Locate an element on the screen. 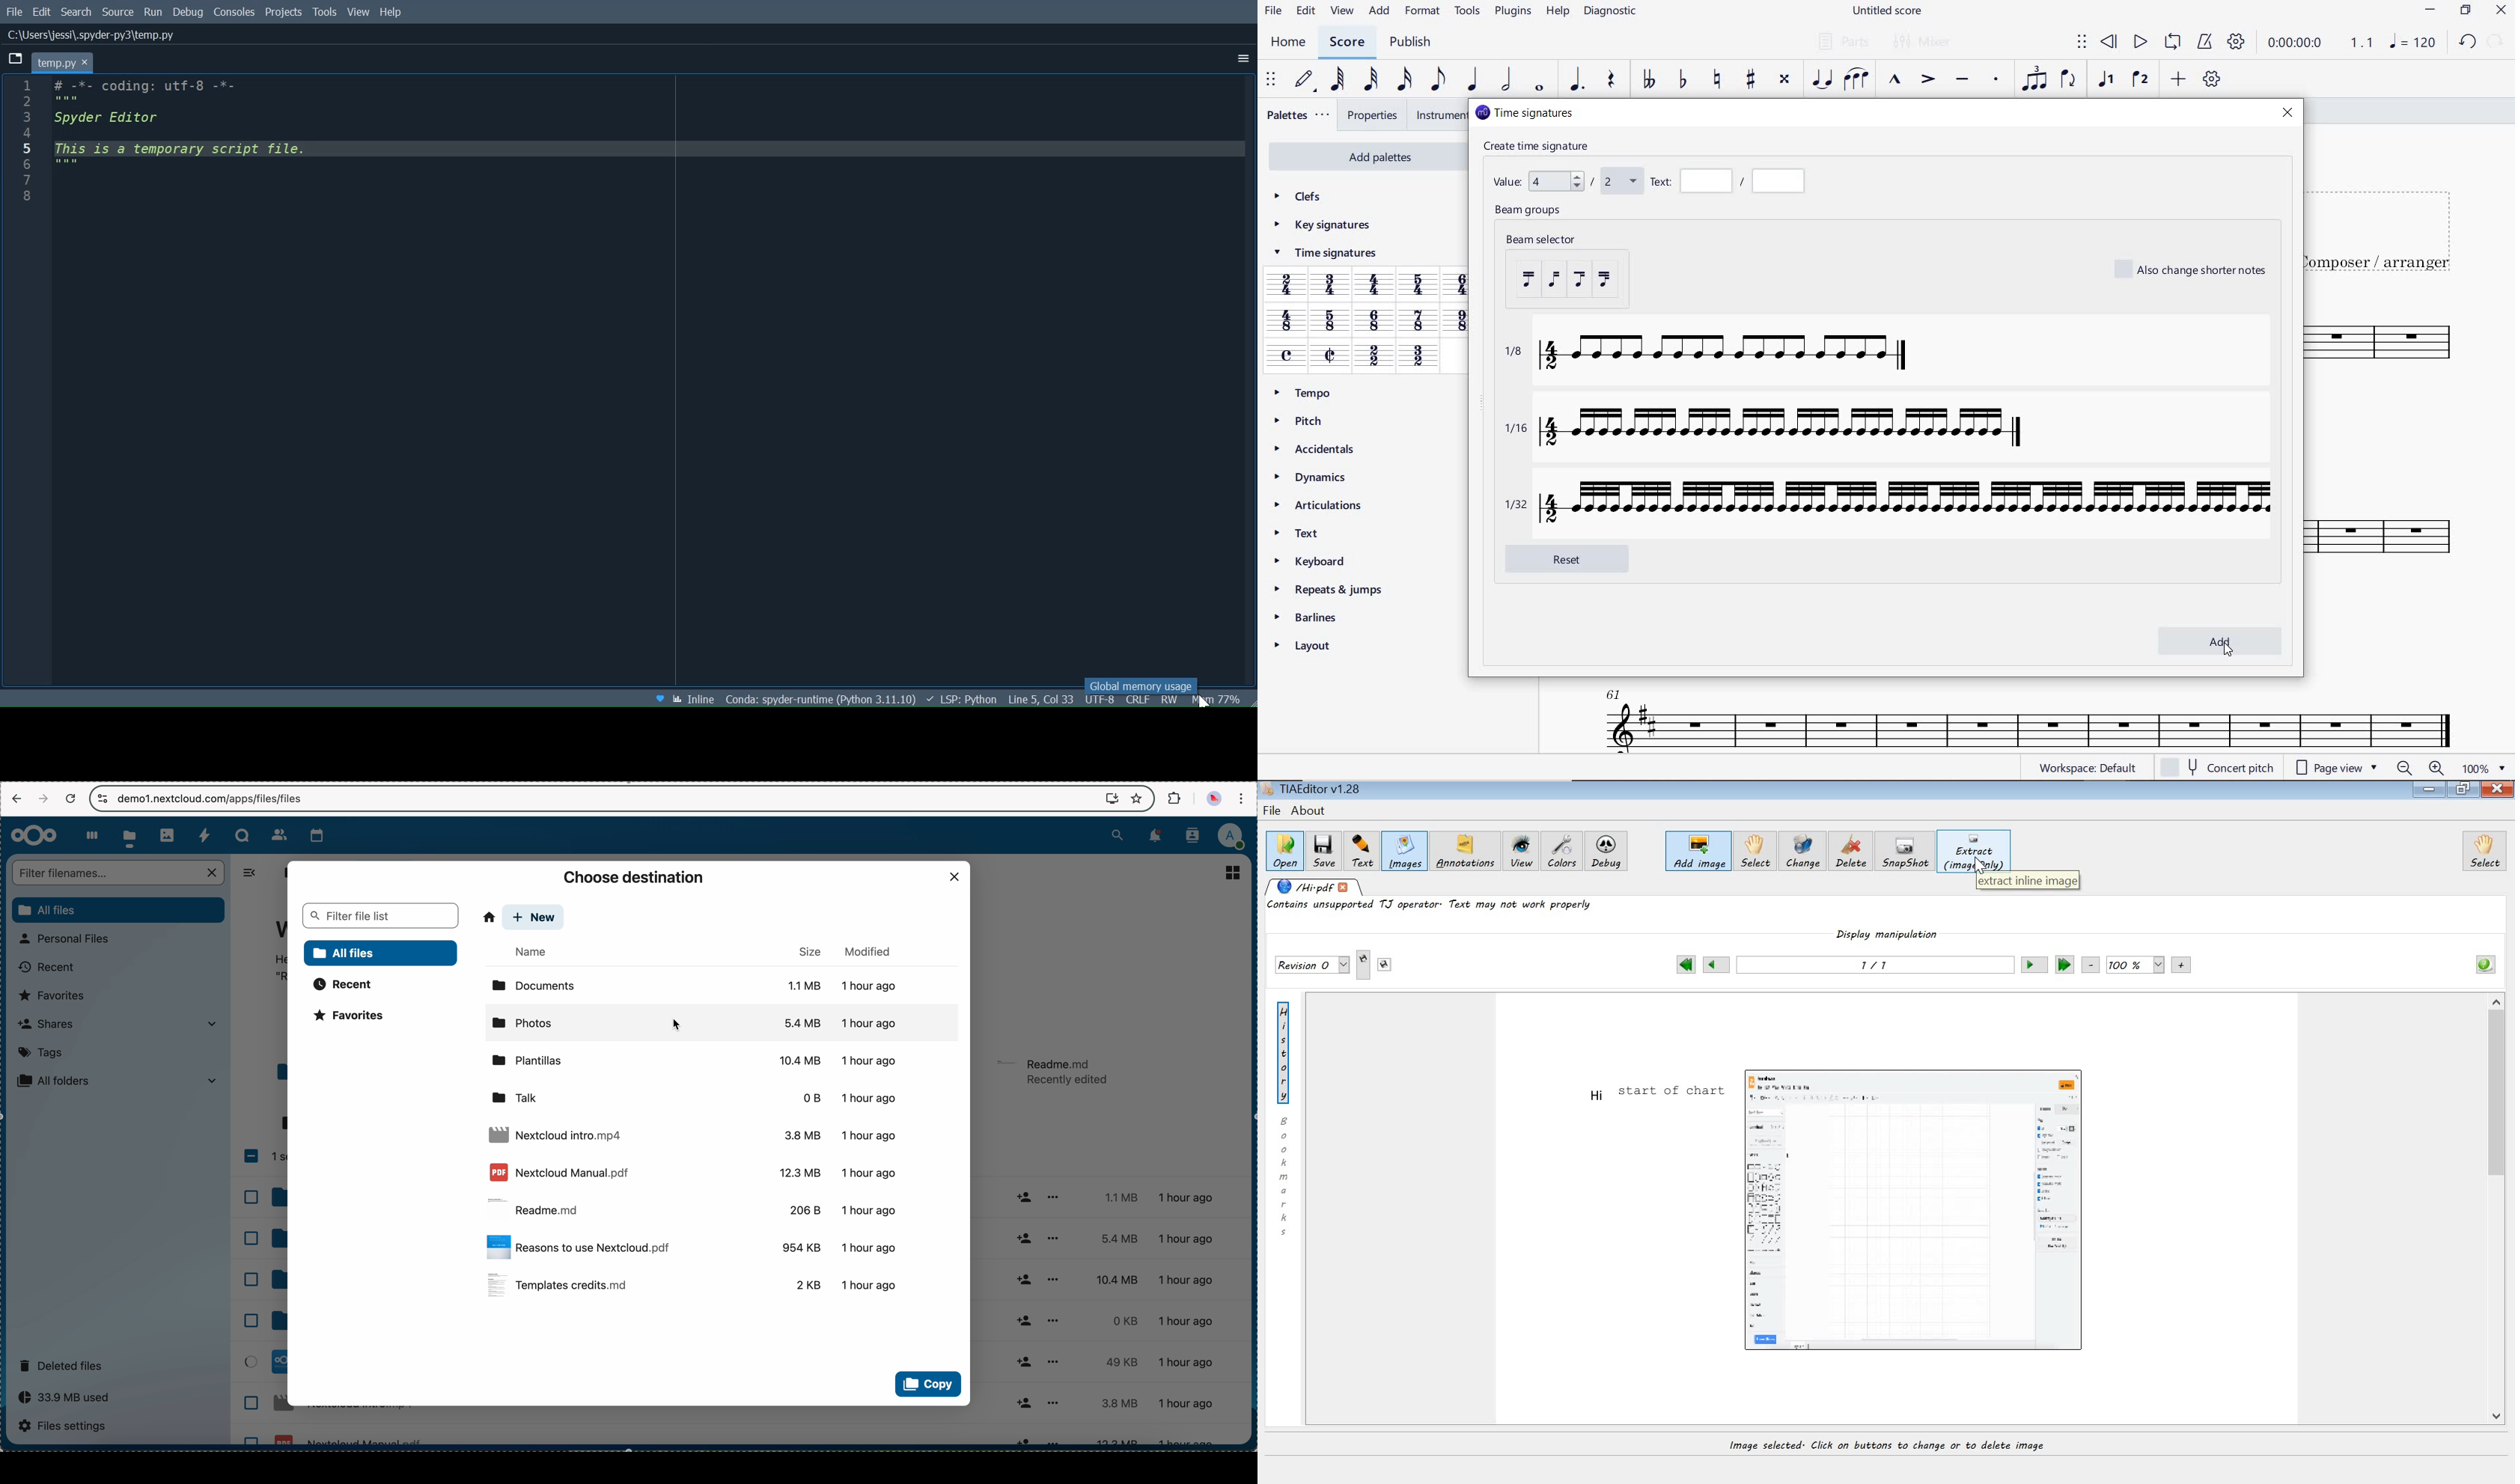 Image resolution: width=2520 pixels, height=1484 pixels. Memory Usage is located at coordinates (1221, 700).